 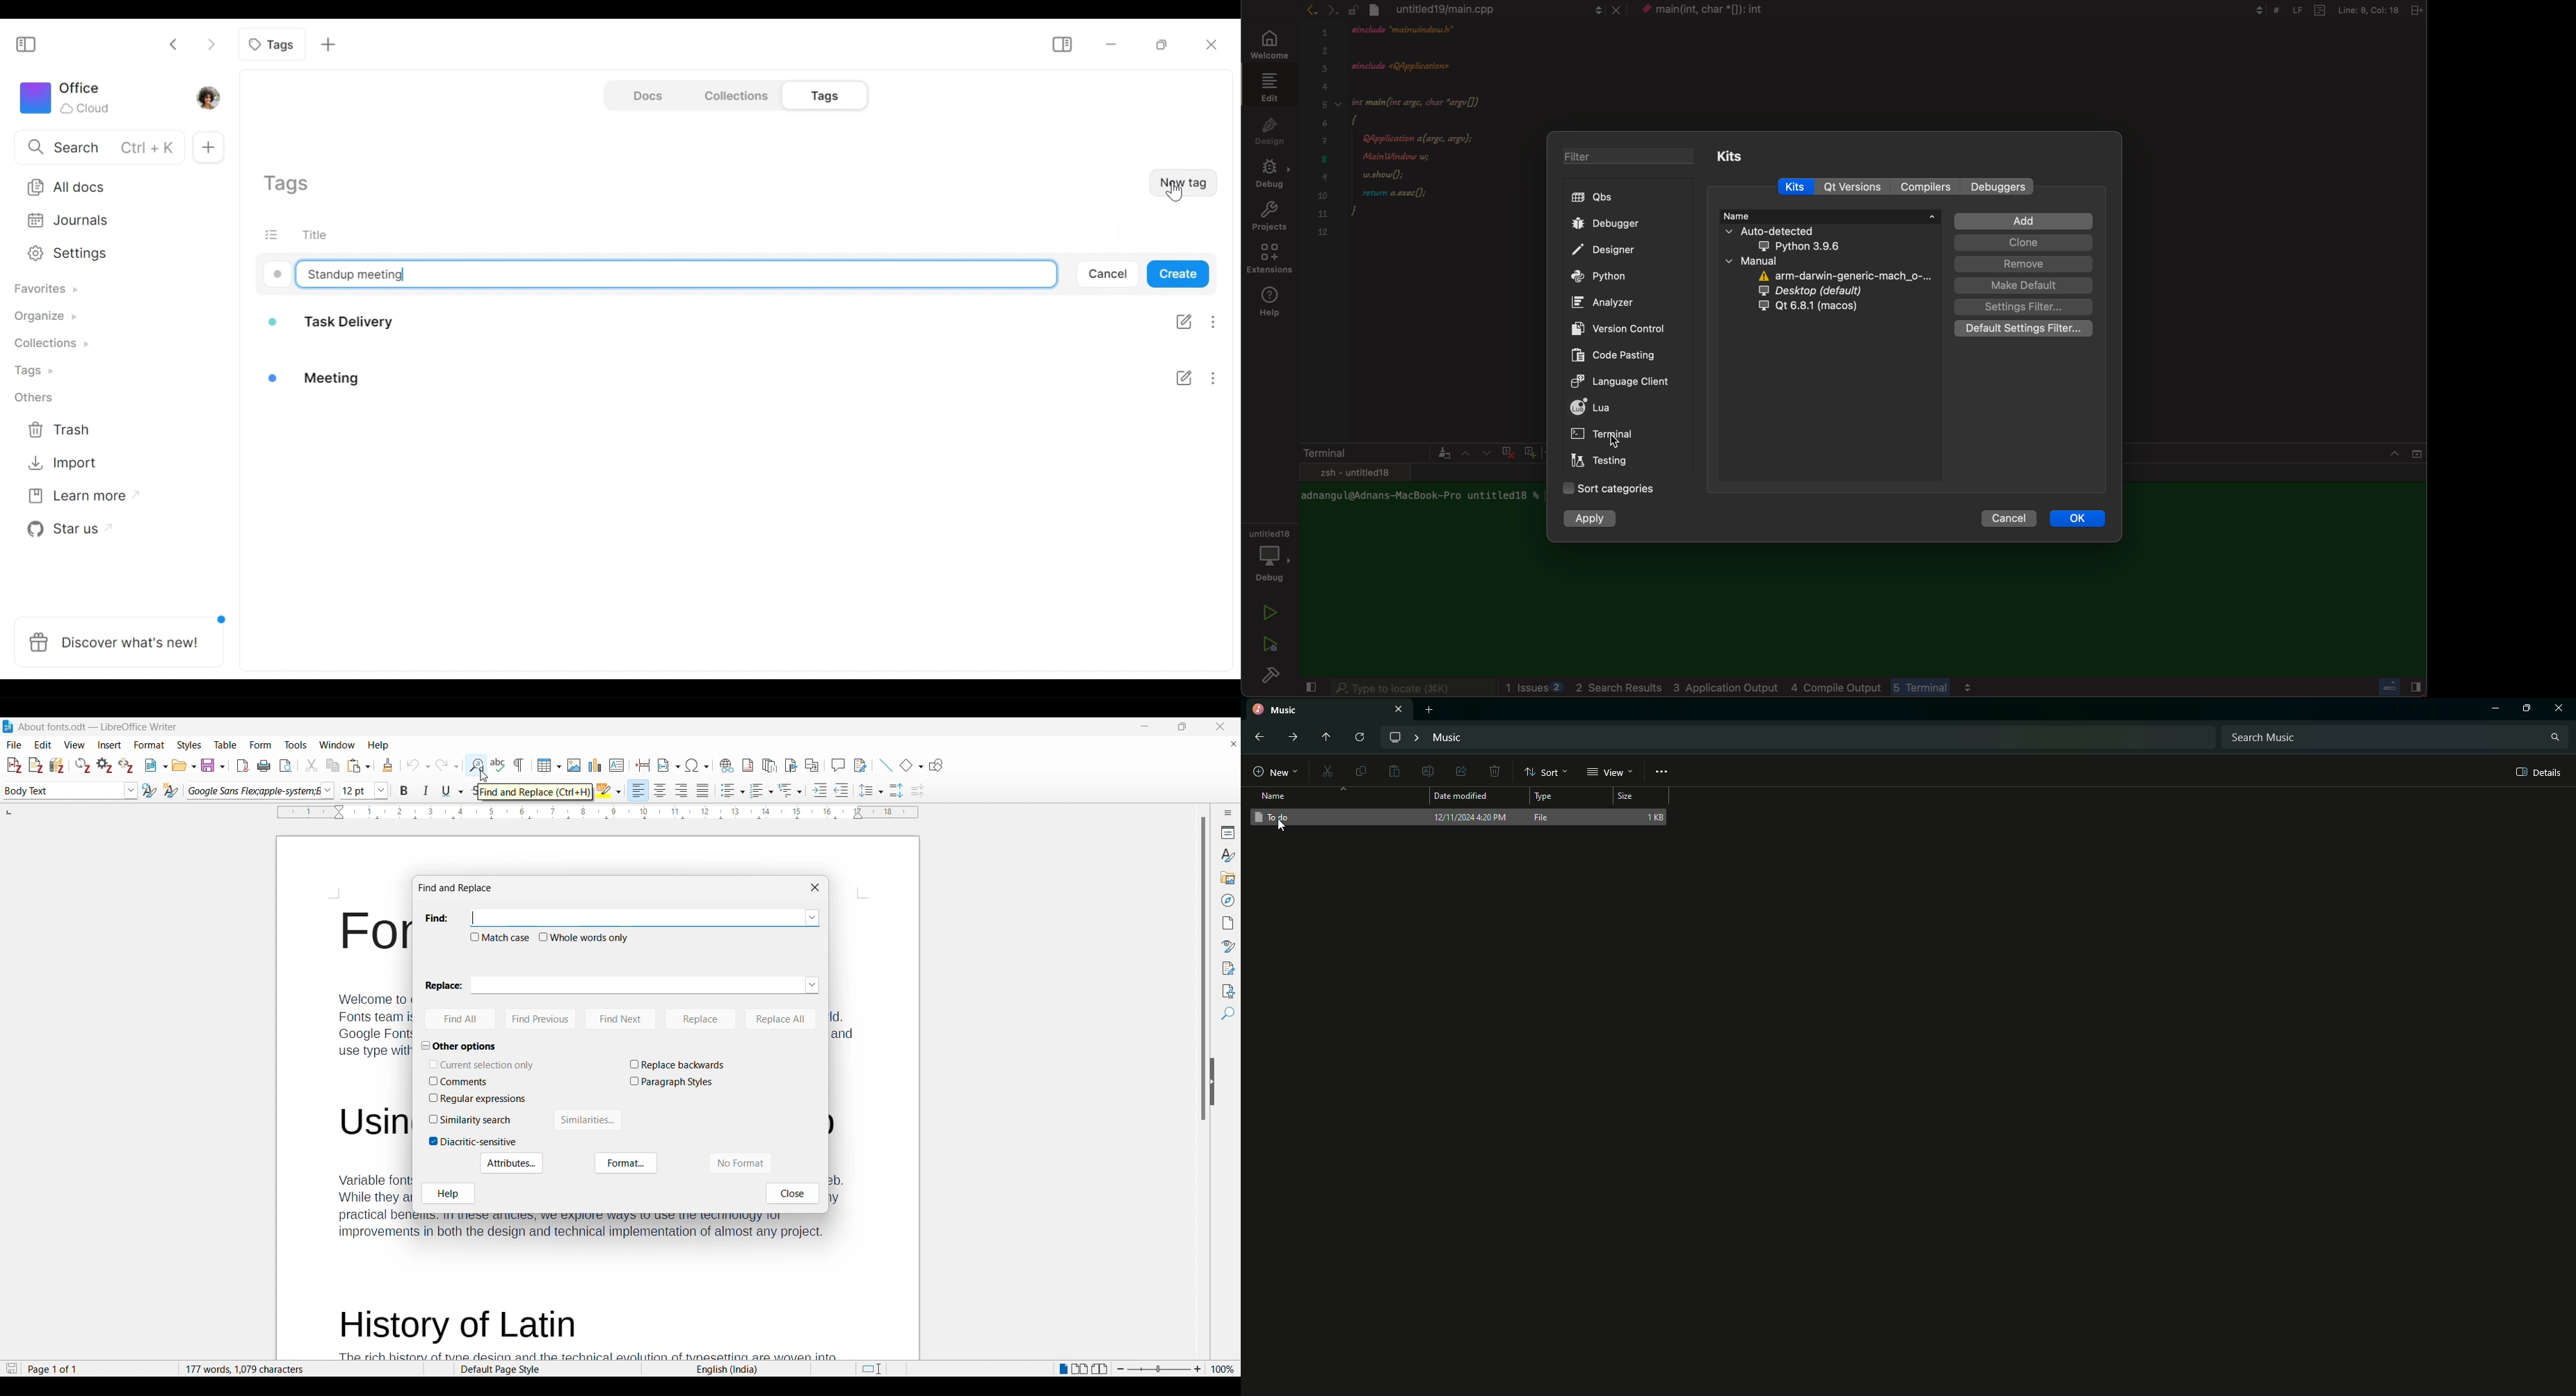 What do you see at coordinates (682, 790) in the screenshot?
I see `Align to right` at bounding box center [682, 790].